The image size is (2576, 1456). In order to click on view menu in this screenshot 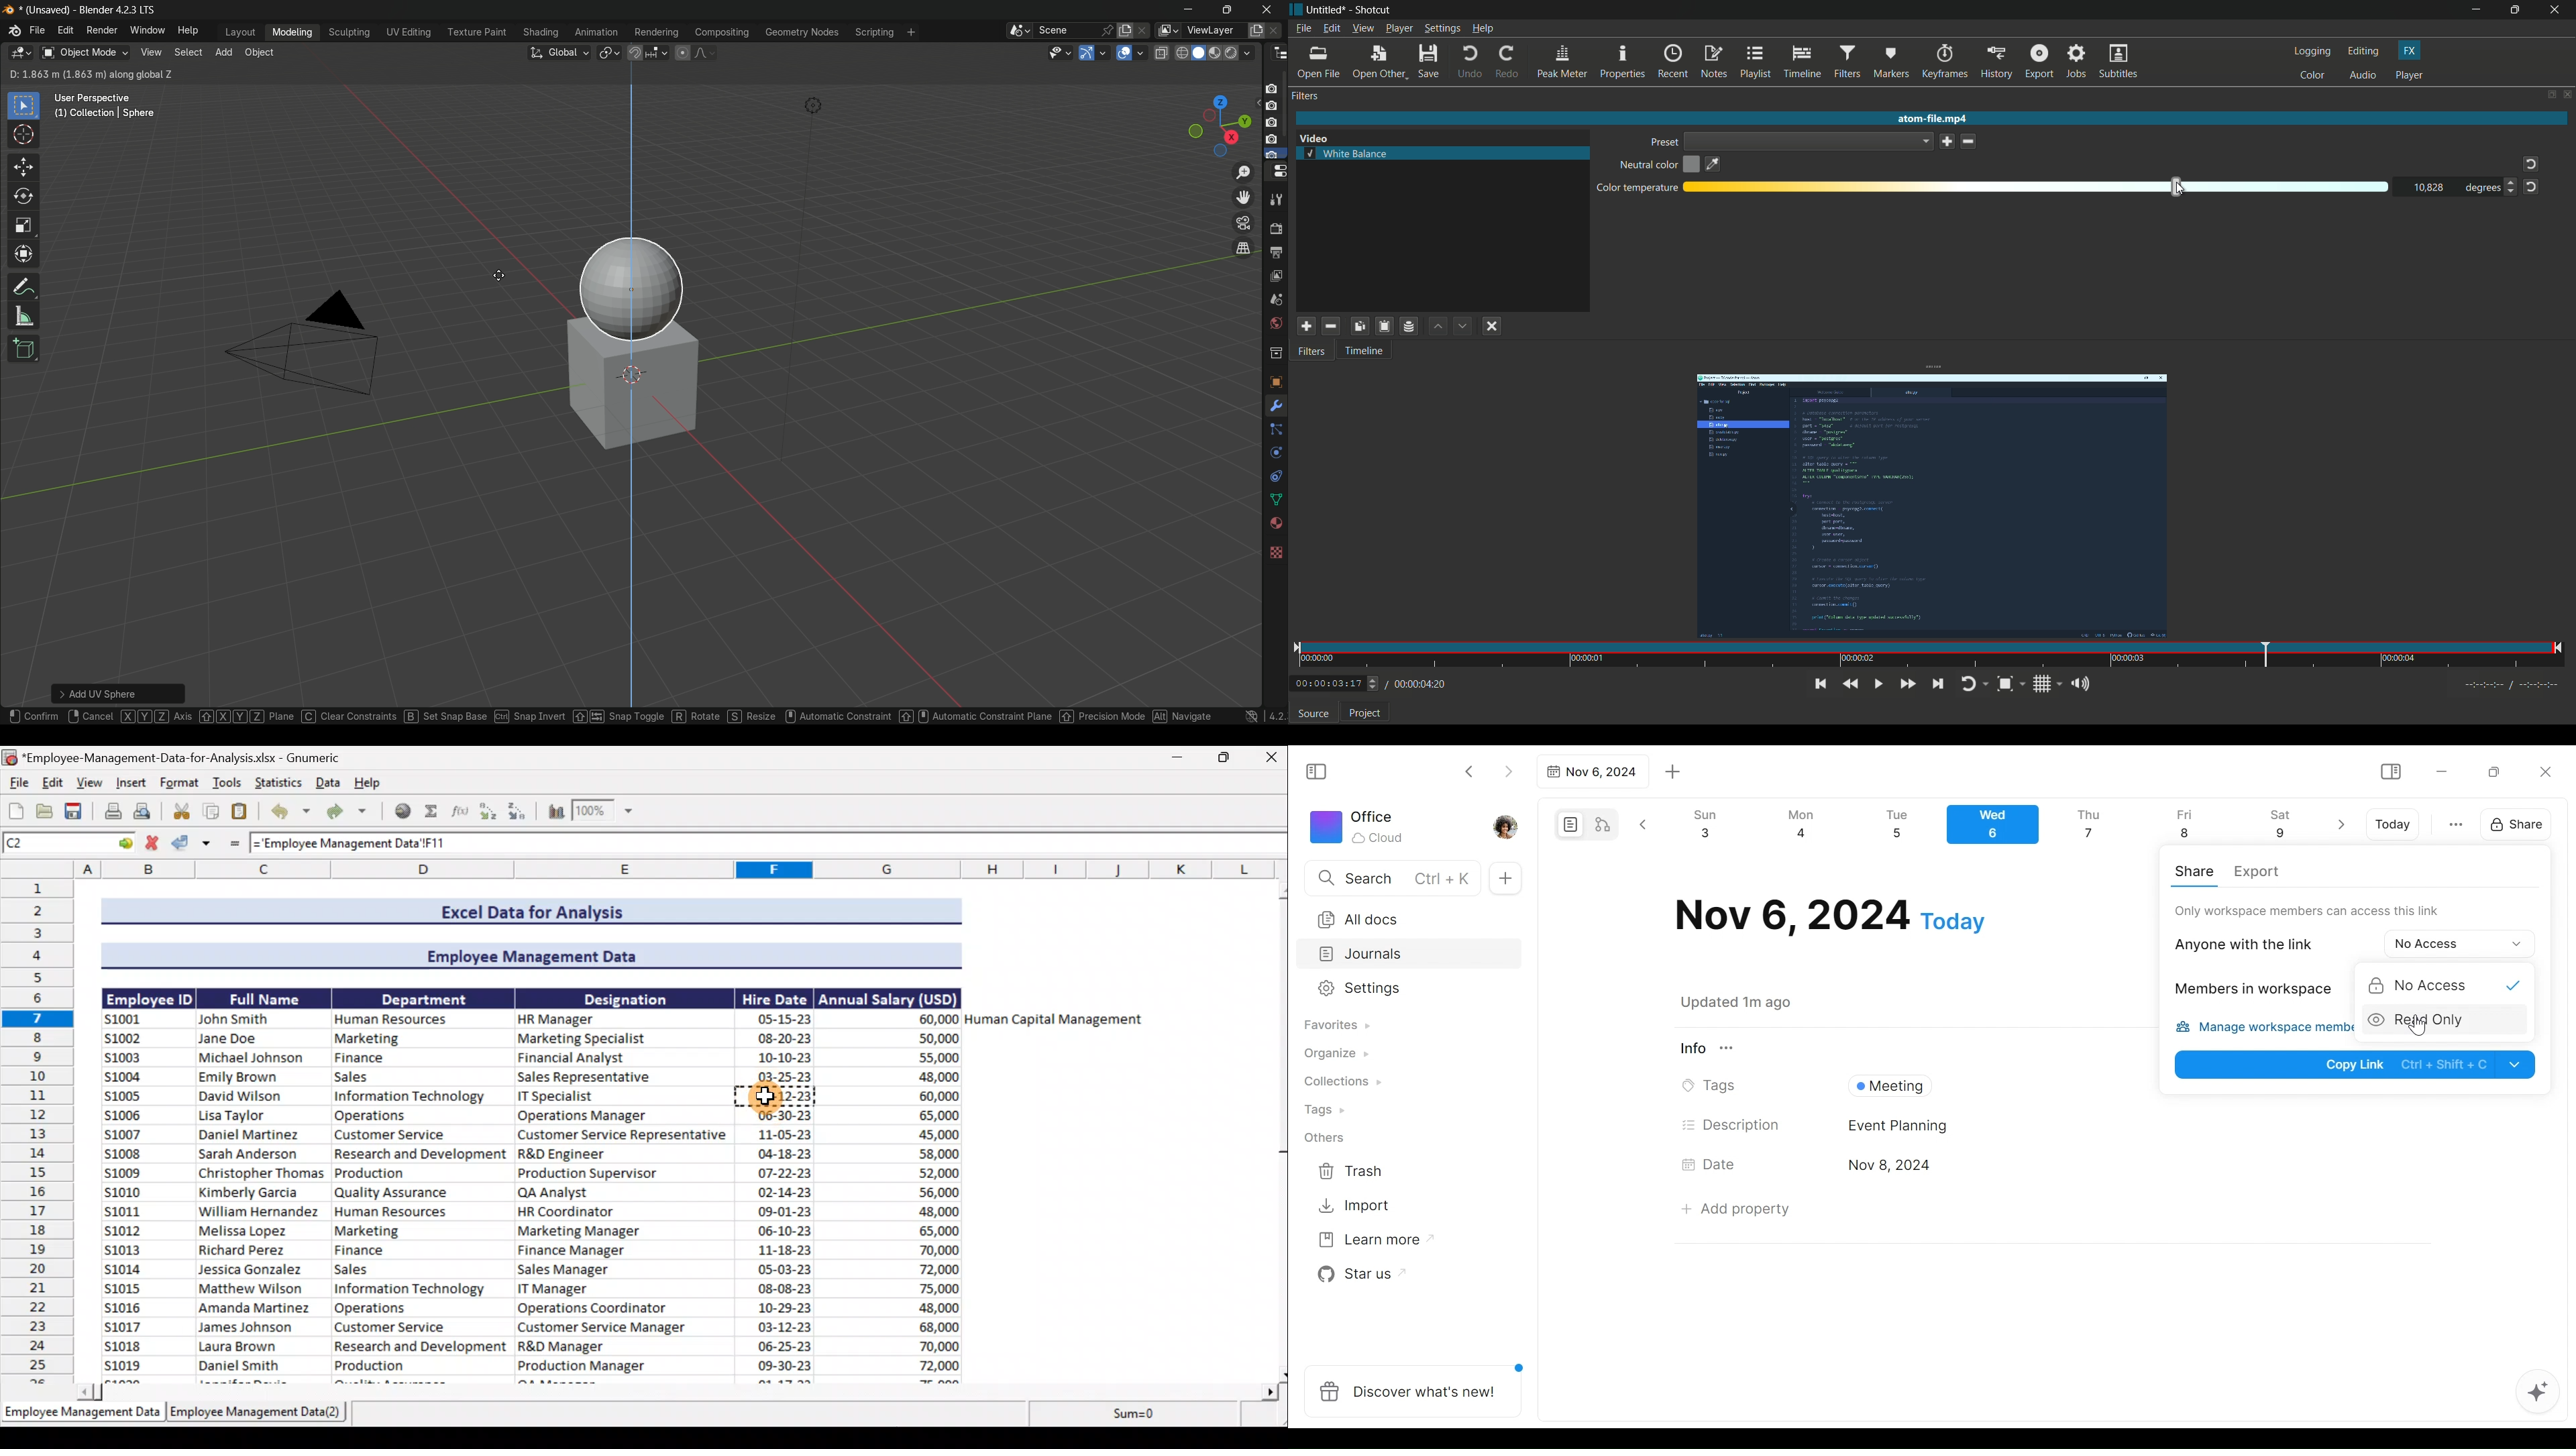, I will do `click(1362, 28)`.